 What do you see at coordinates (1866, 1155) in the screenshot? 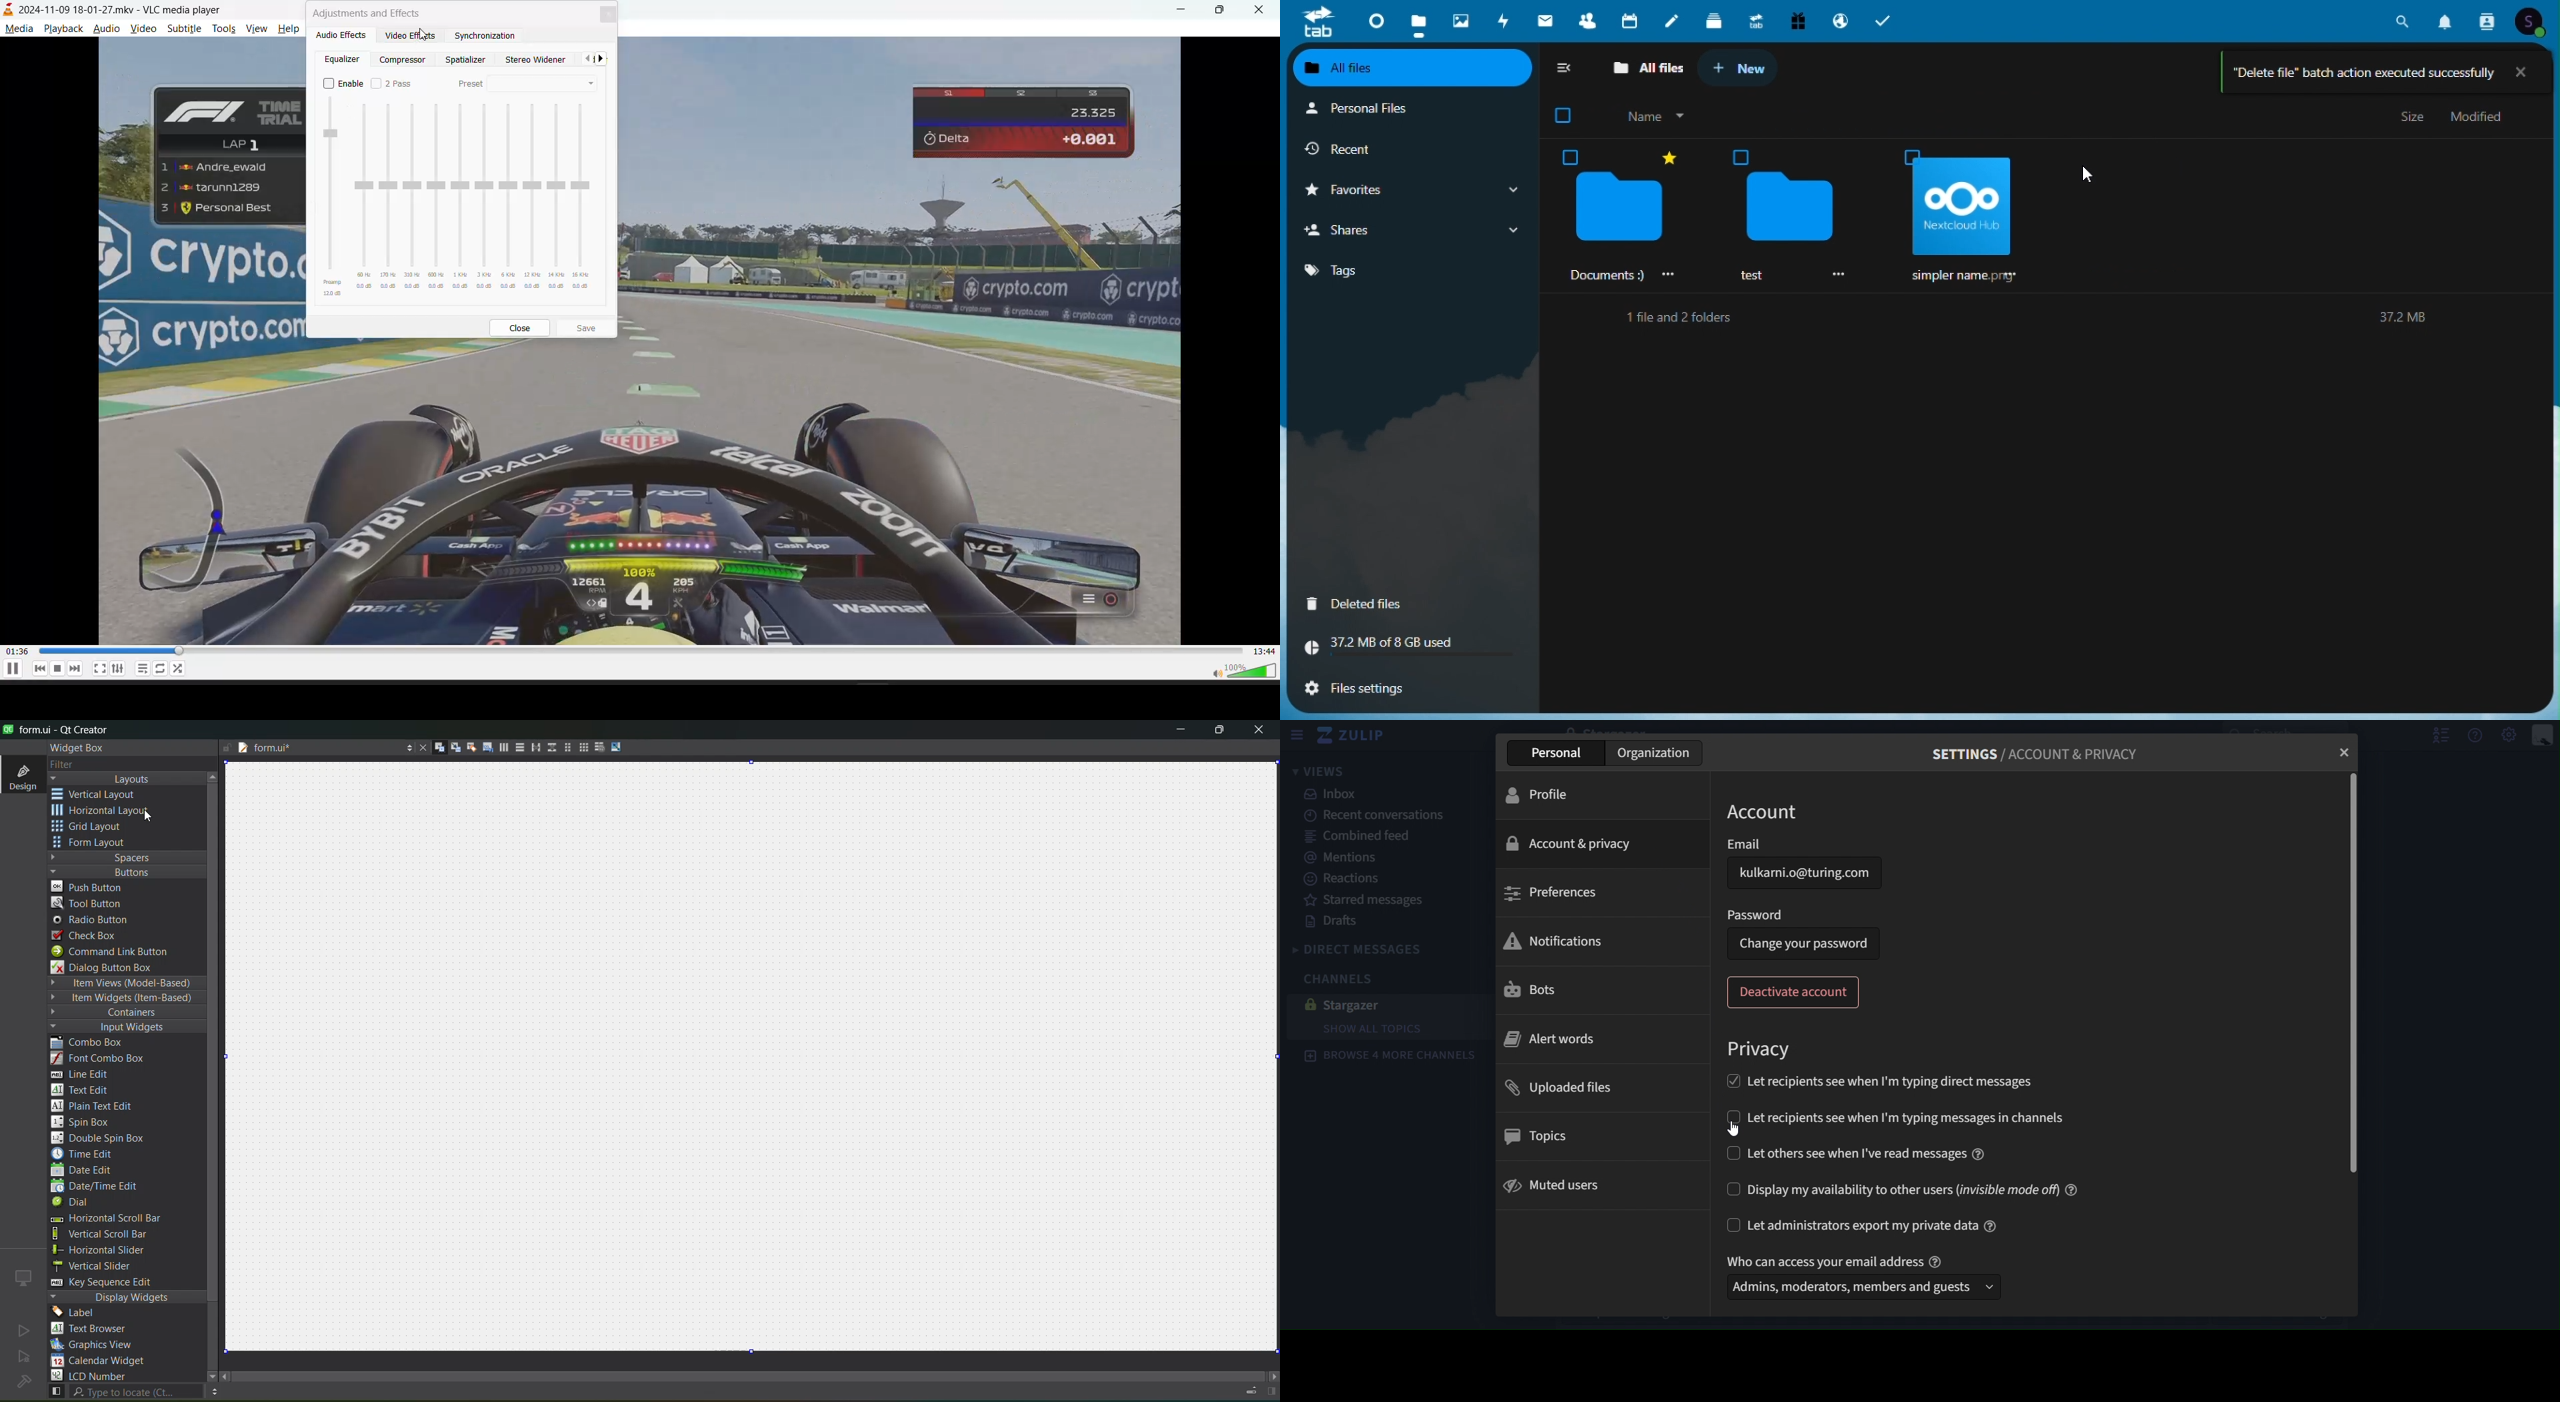
I see `let others see when i've read message` at bounding box center [1866, 1155].